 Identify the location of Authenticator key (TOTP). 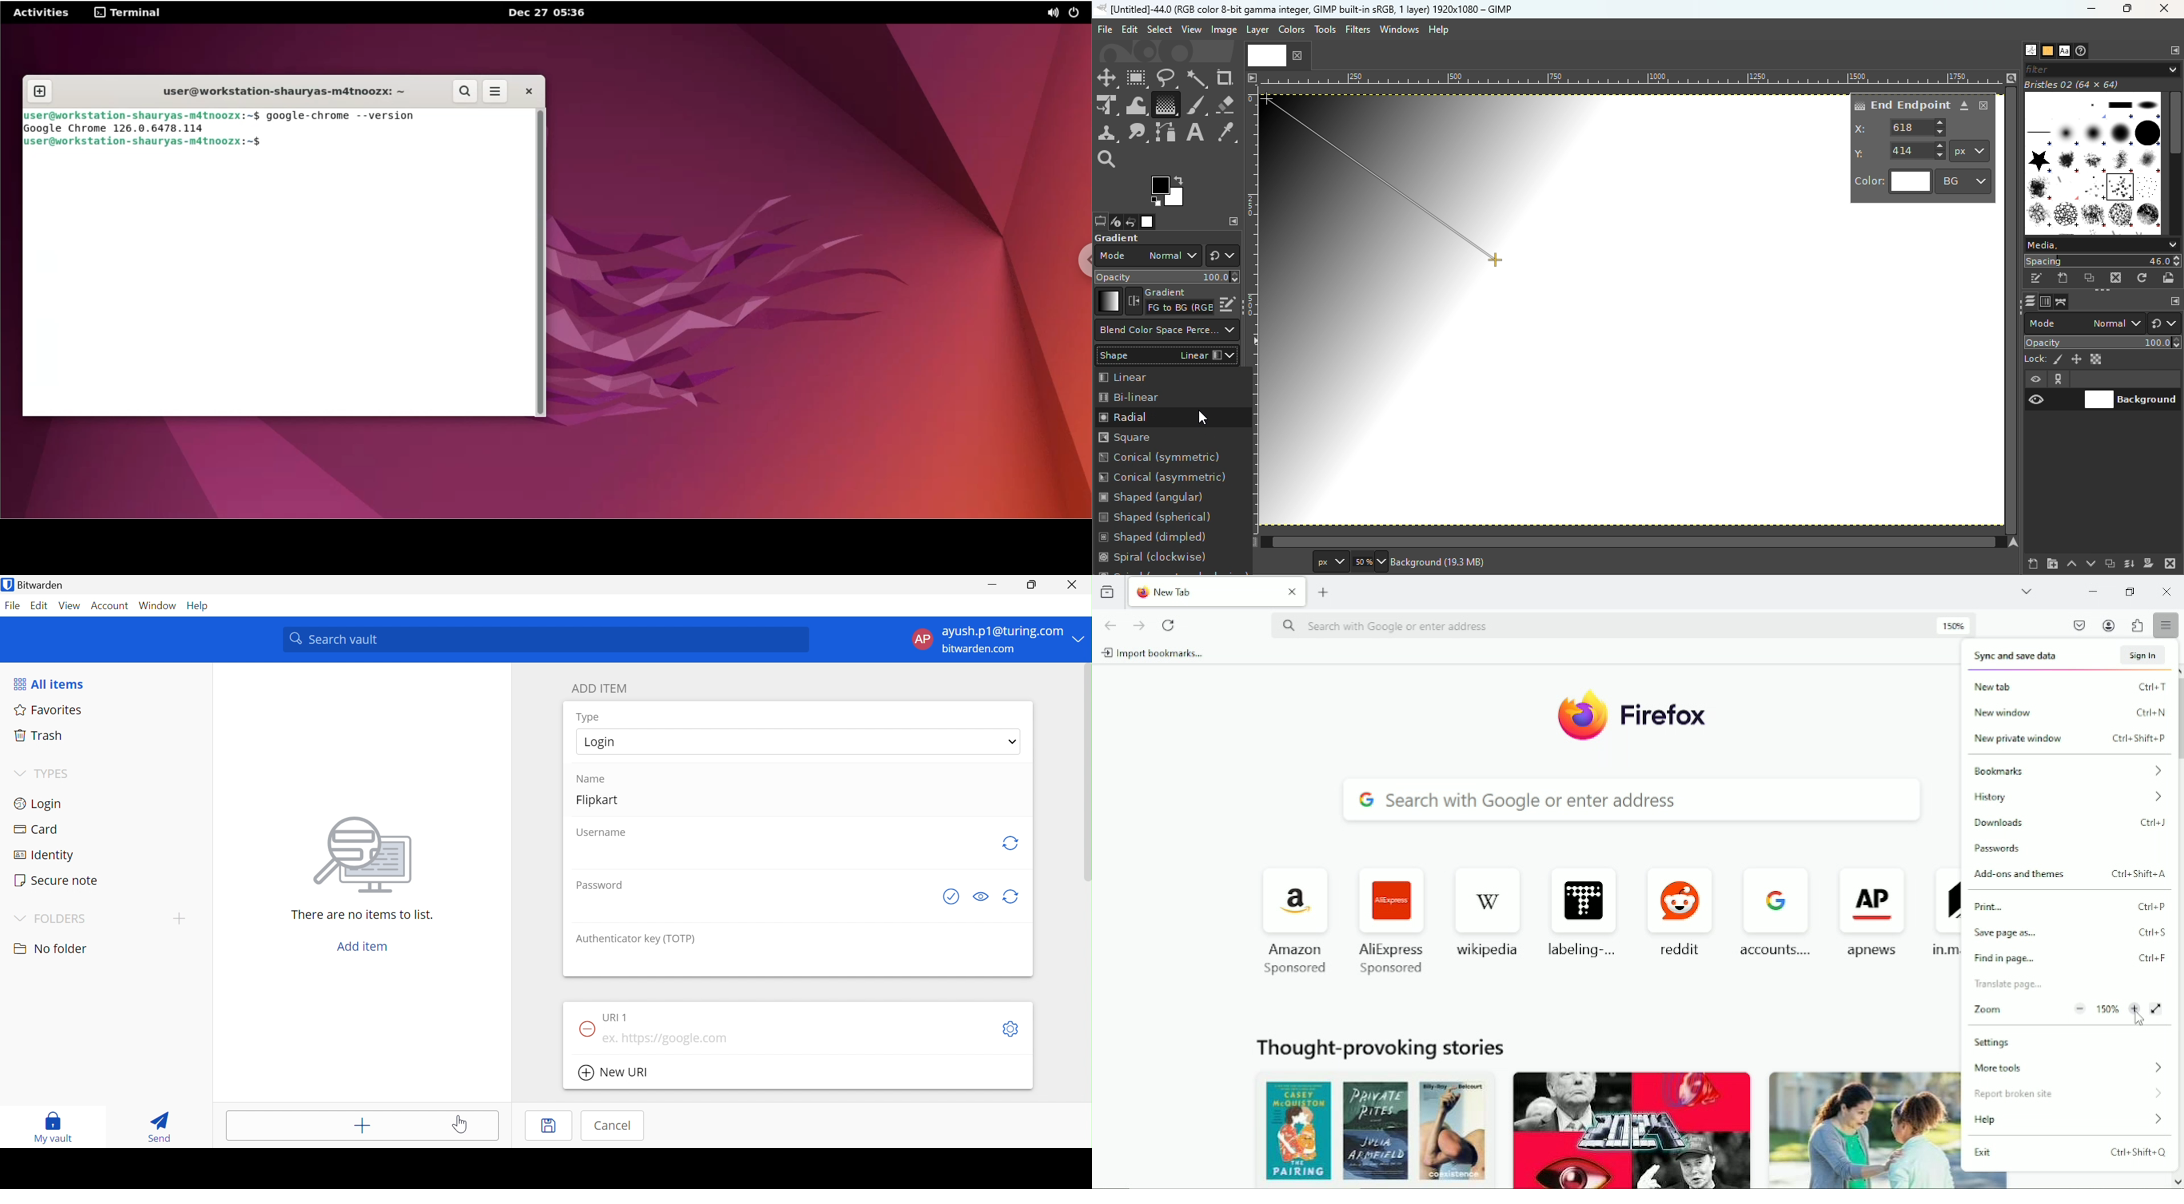
(637, 941).